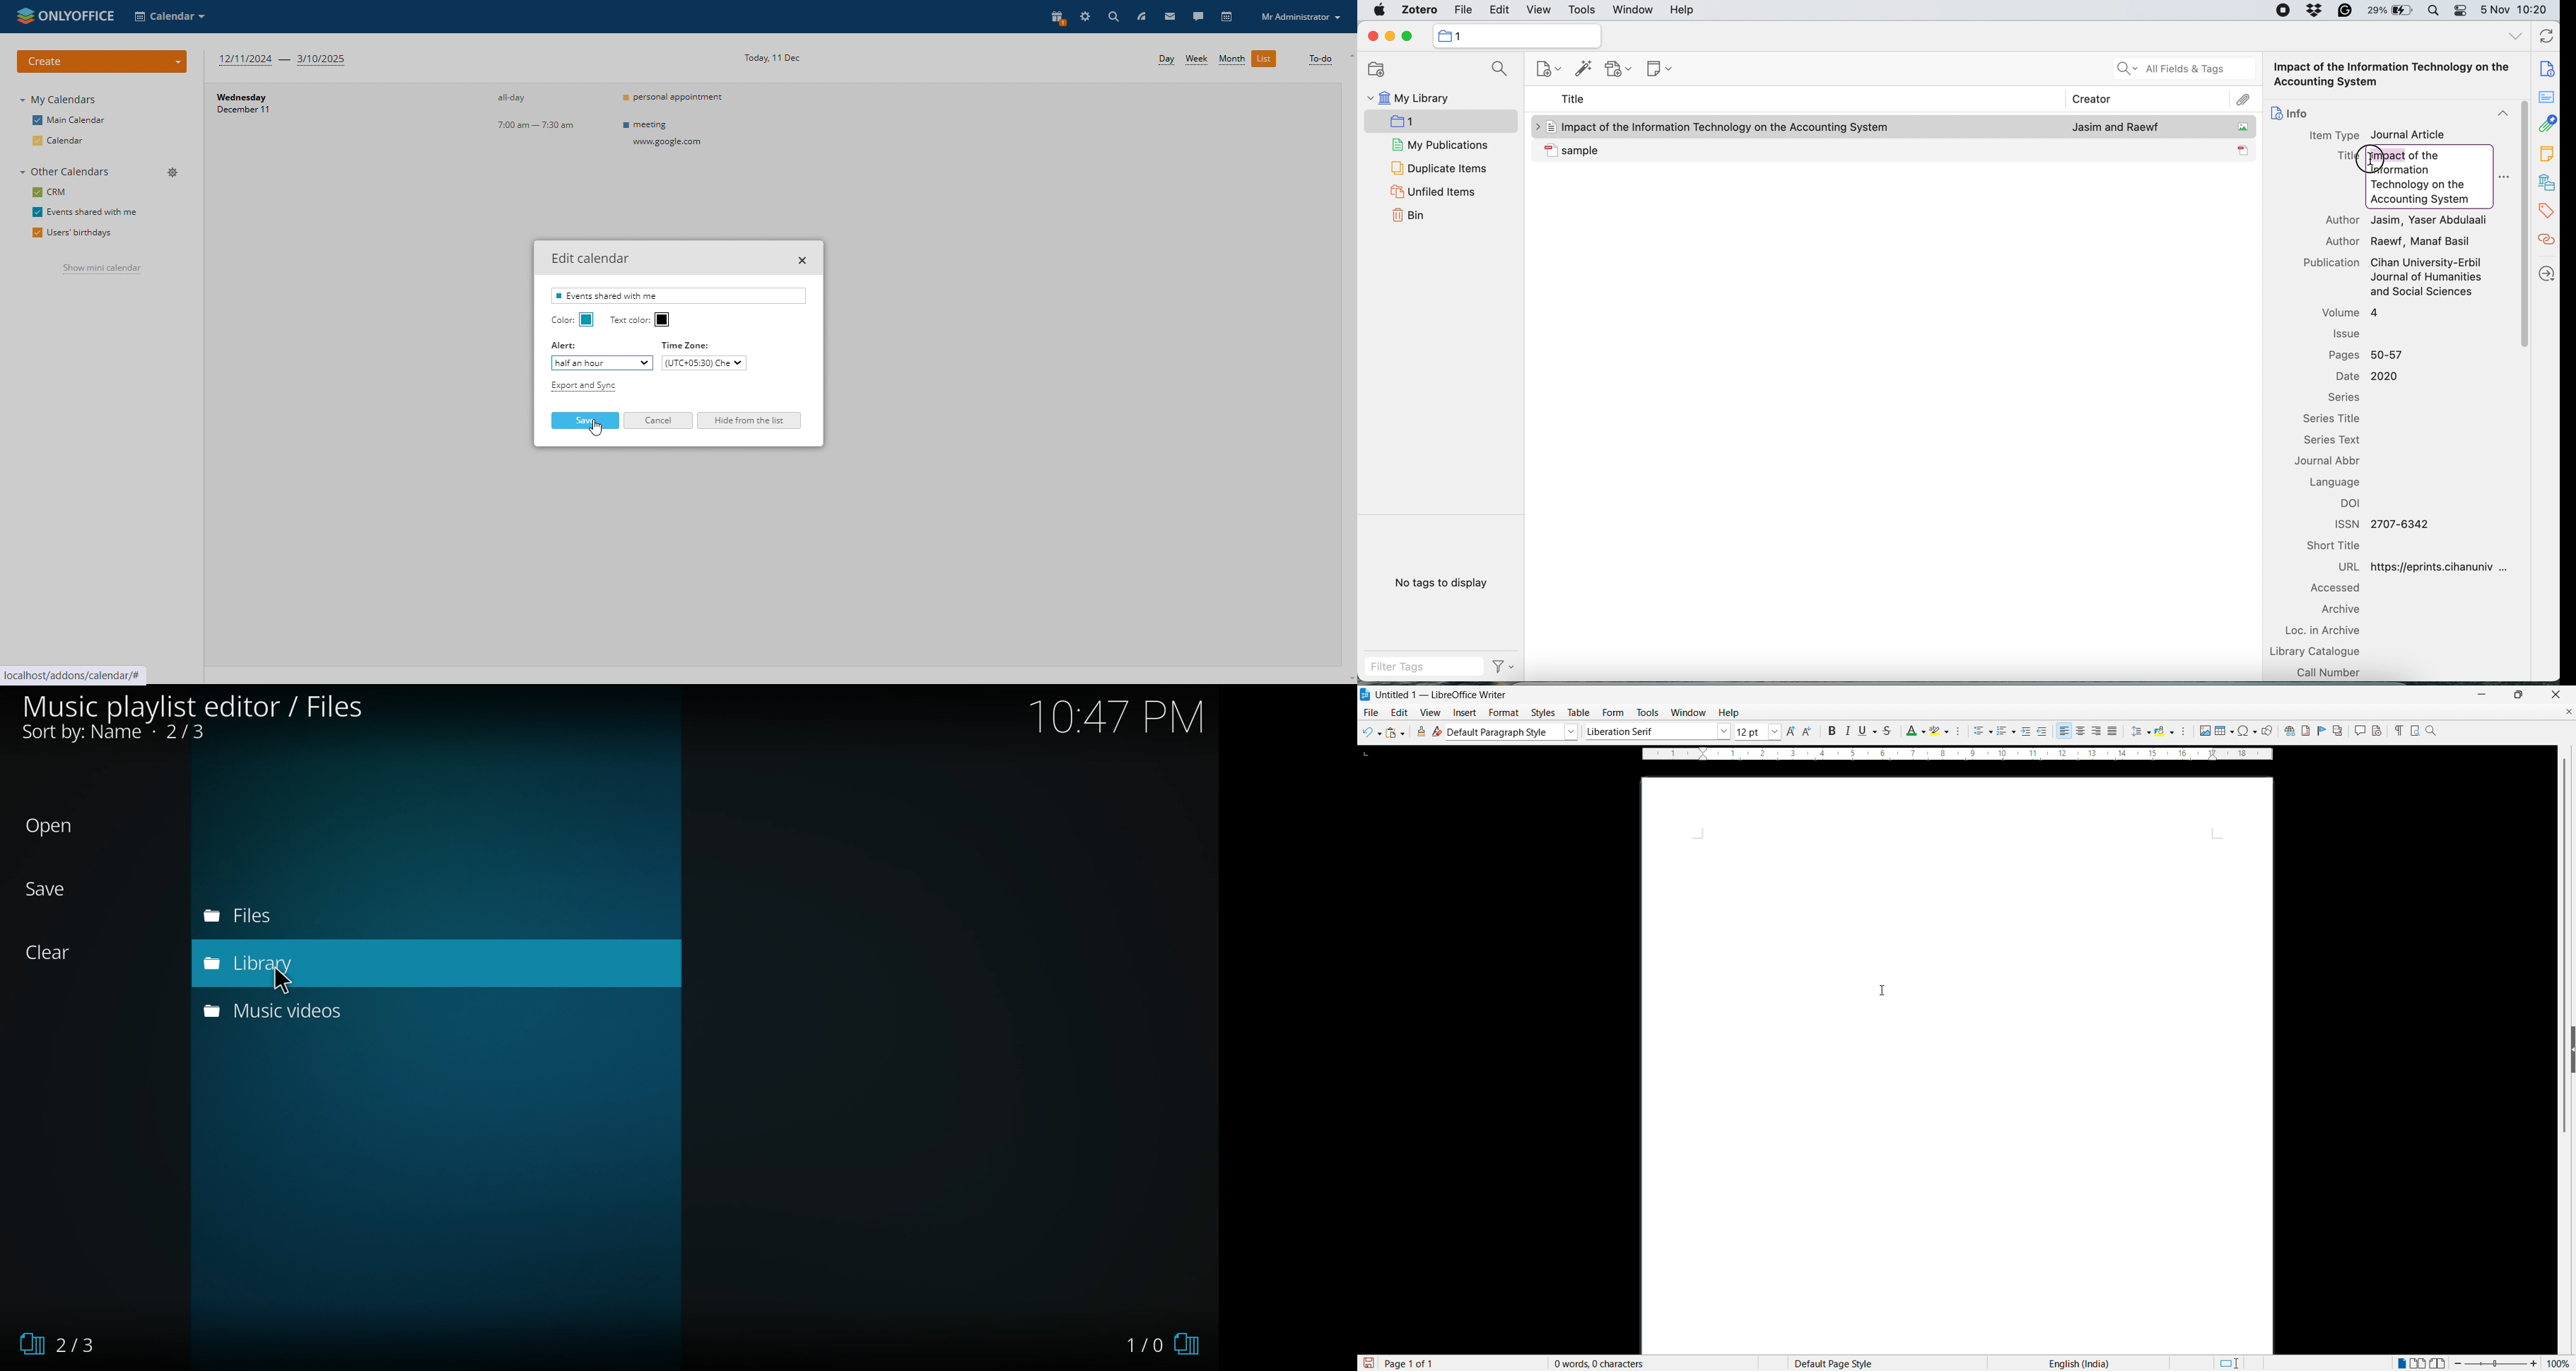  I want to click on note, so click(2546, 153).